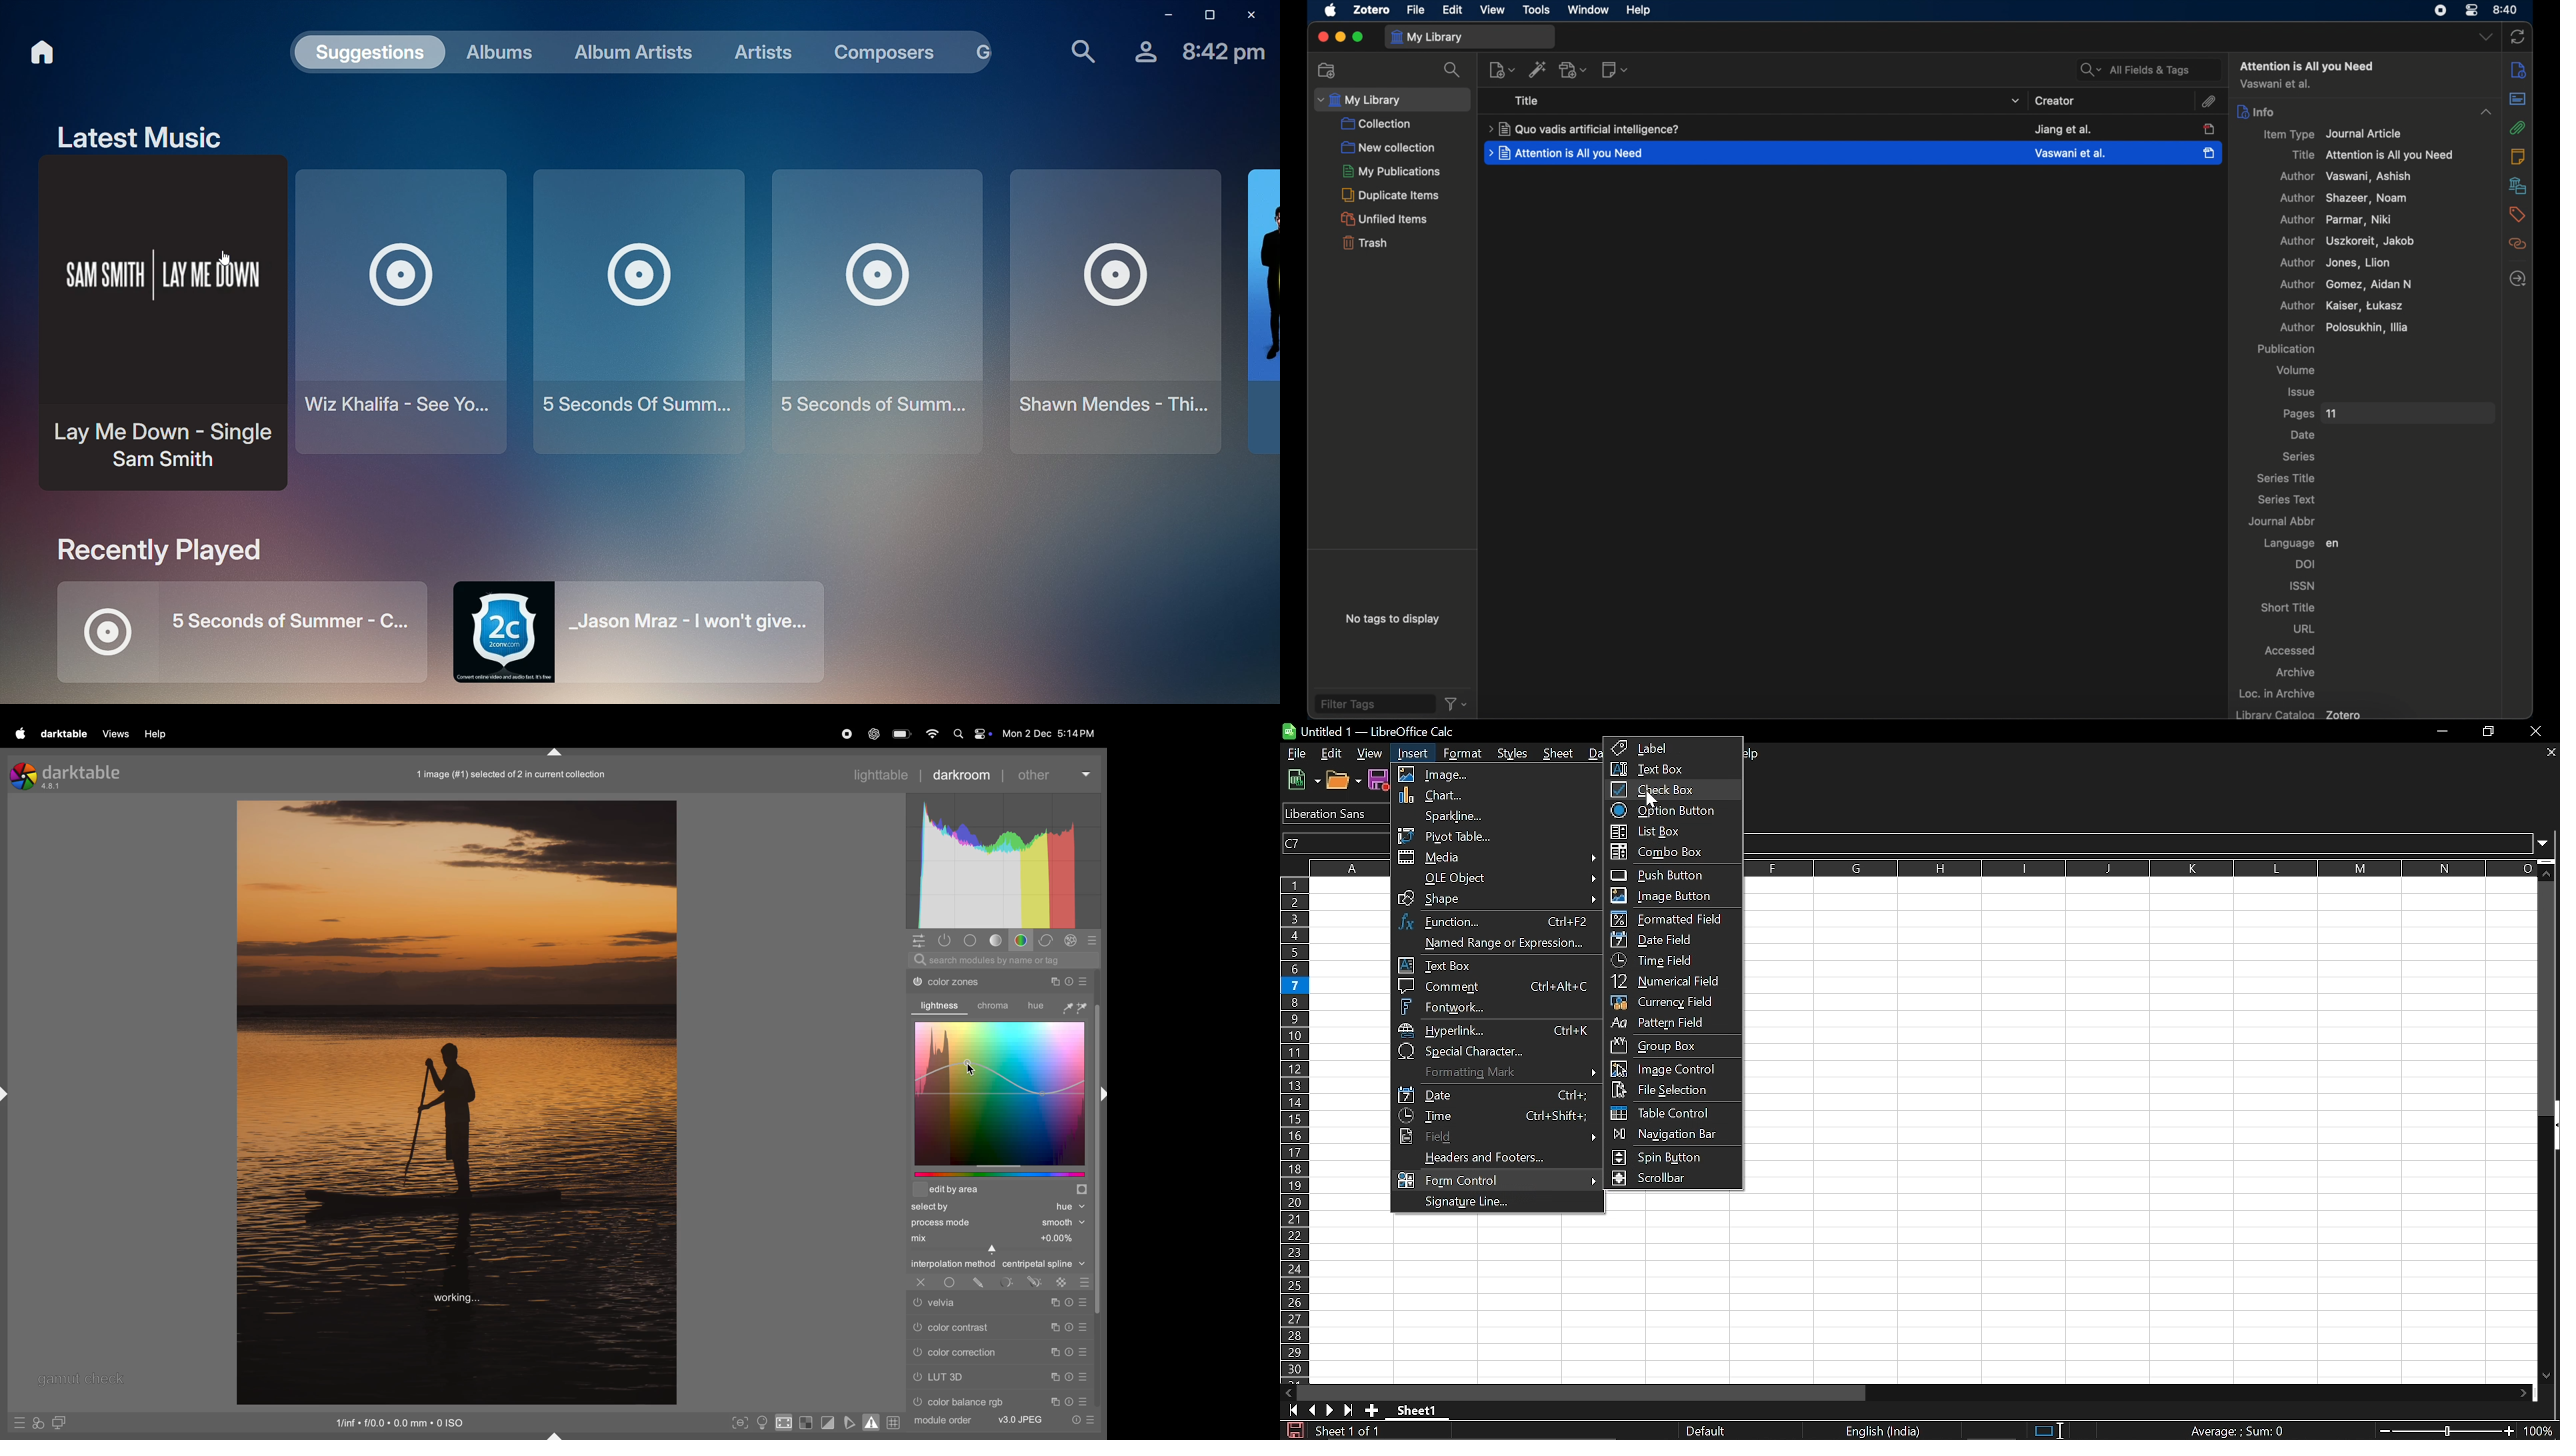  Describe the element at coordinates (1070, 941) in the screenshot. I see `` at that location.